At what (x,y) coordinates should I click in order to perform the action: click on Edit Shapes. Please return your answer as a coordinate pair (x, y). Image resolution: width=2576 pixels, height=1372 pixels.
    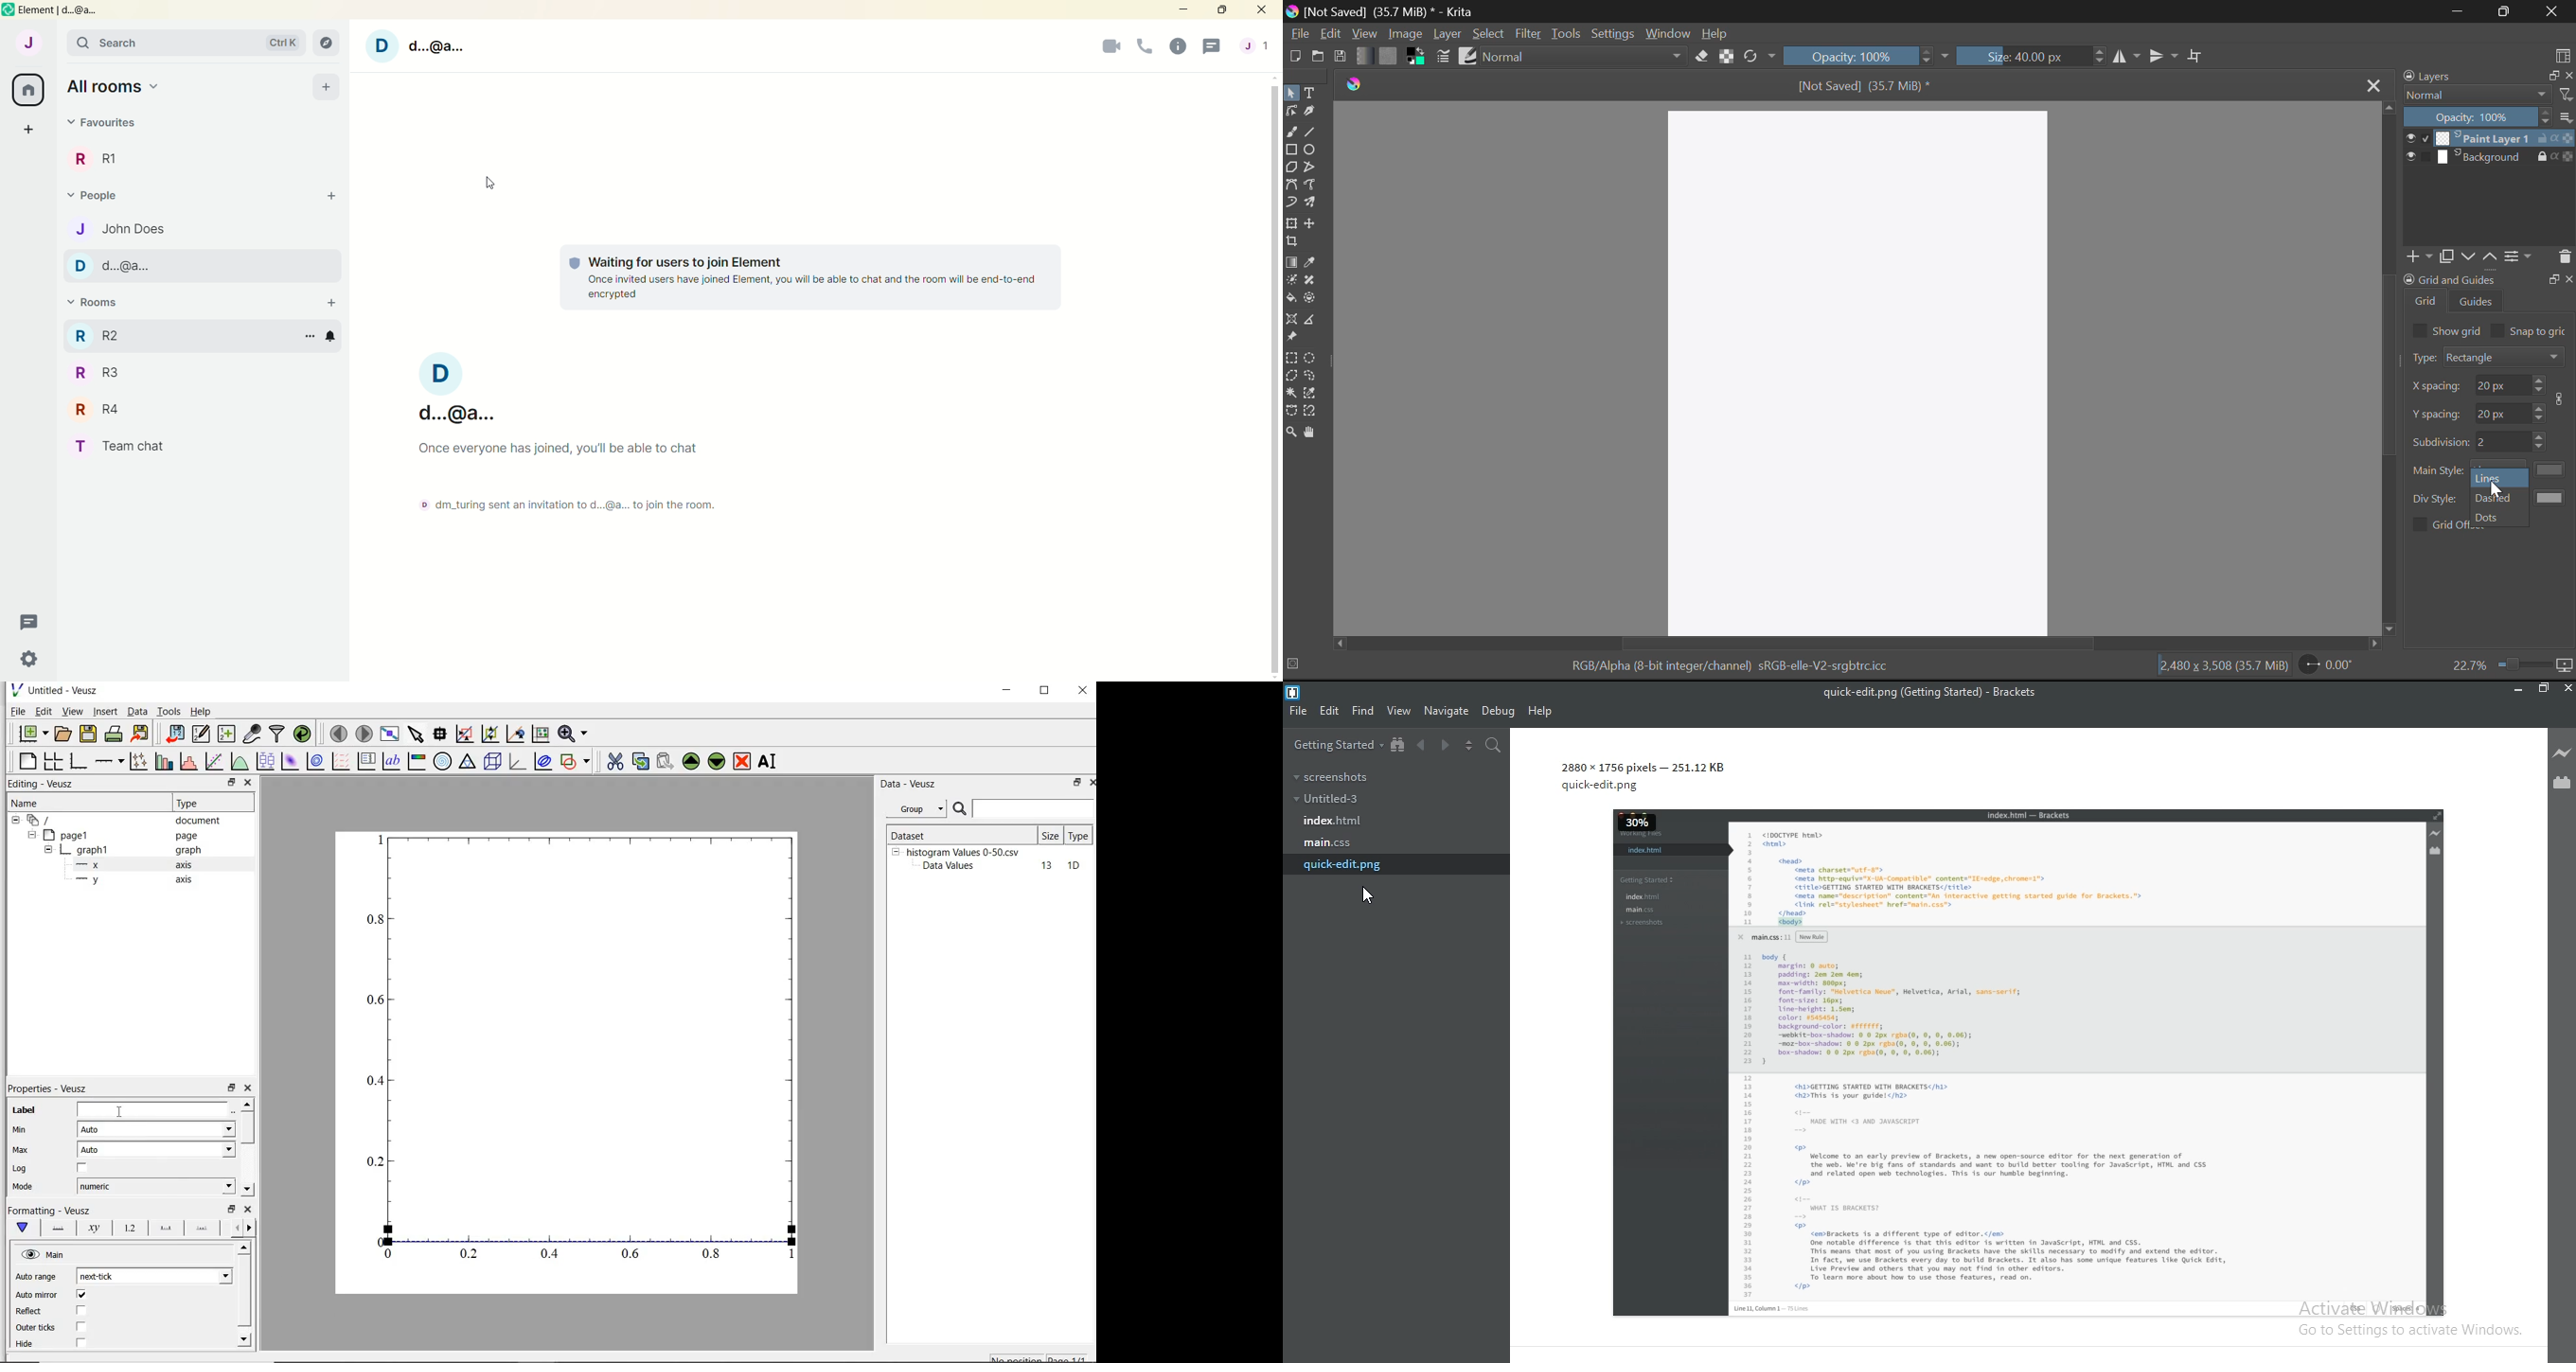
    Looking at the image, I should click on (1291, 112).